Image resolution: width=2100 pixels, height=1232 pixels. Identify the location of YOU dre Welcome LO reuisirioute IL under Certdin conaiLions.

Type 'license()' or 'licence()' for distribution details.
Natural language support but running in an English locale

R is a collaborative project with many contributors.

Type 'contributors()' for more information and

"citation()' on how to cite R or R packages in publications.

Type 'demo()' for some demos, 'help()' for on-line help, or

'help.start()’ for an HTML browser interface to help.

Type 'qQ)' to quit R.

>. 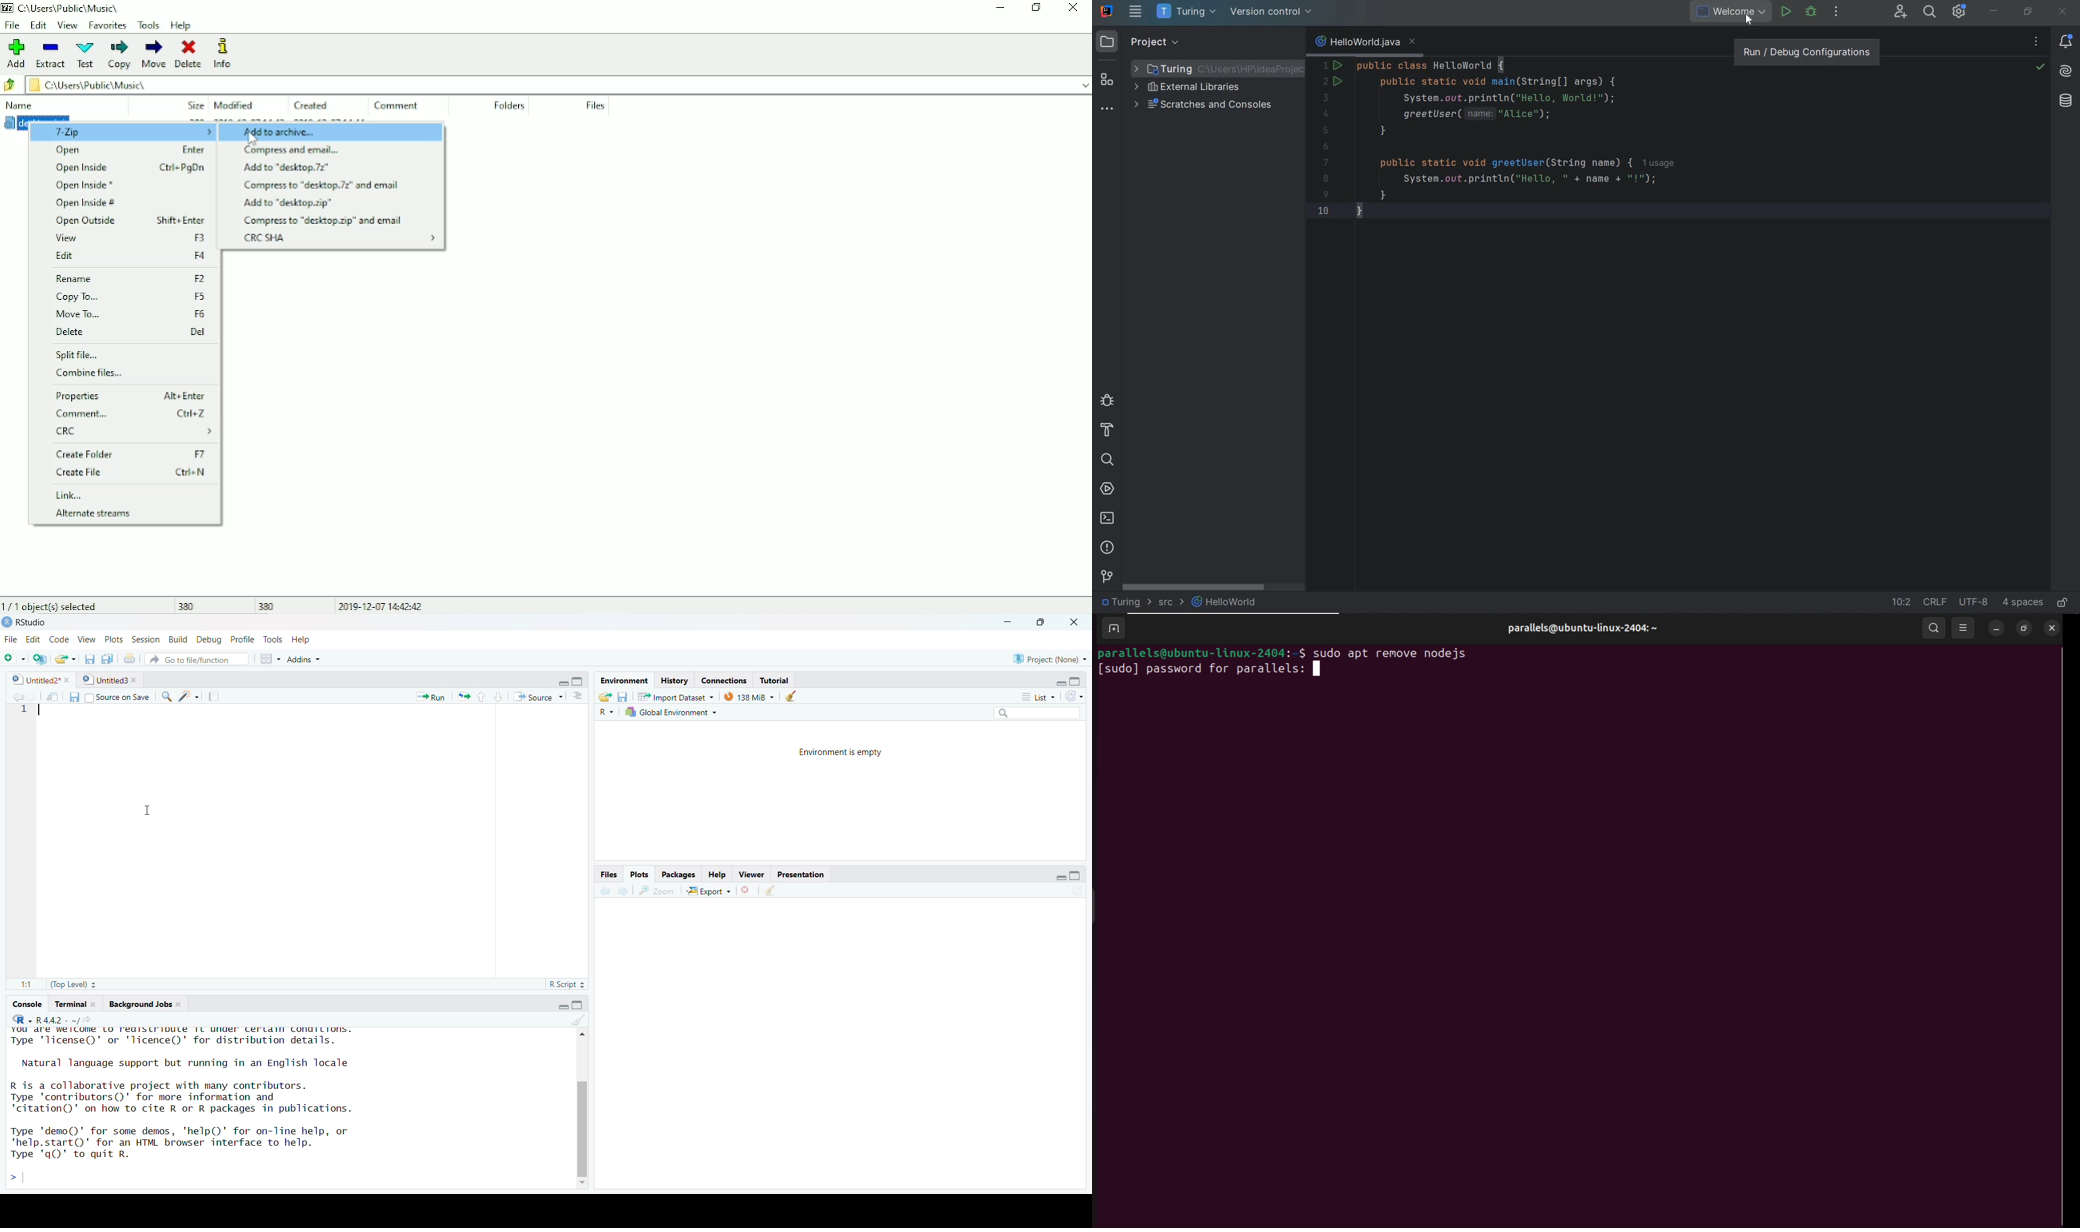
(267, 1108).